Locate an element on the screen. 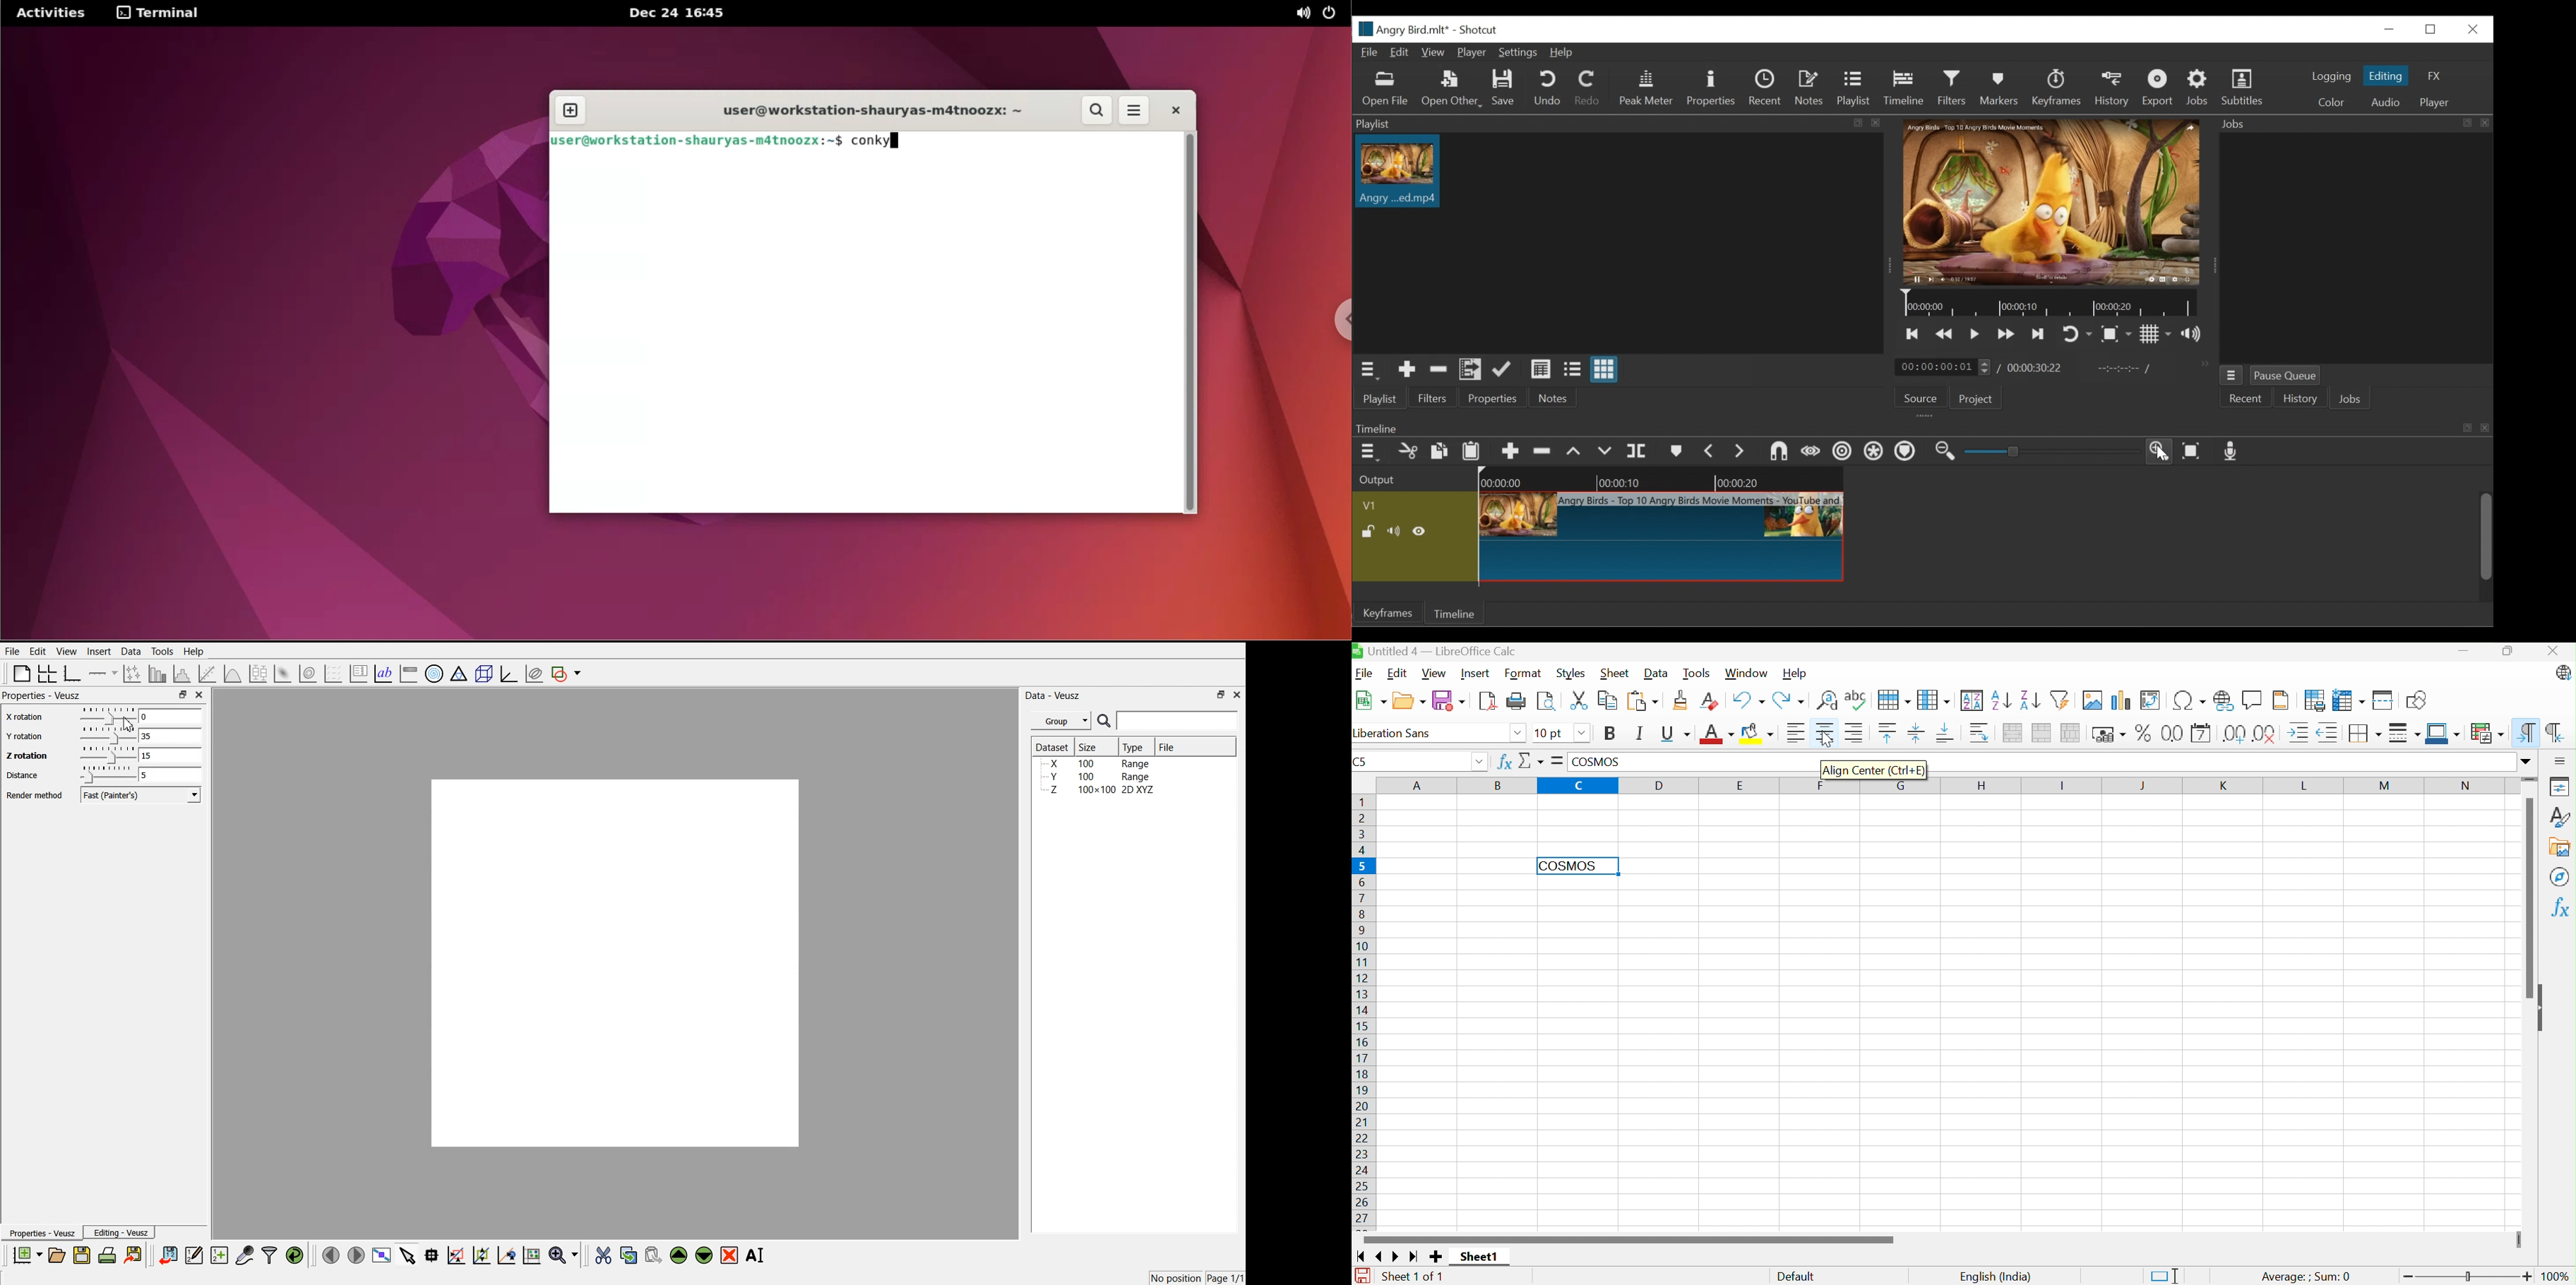  Styles is located at coordinates (1571, 673).